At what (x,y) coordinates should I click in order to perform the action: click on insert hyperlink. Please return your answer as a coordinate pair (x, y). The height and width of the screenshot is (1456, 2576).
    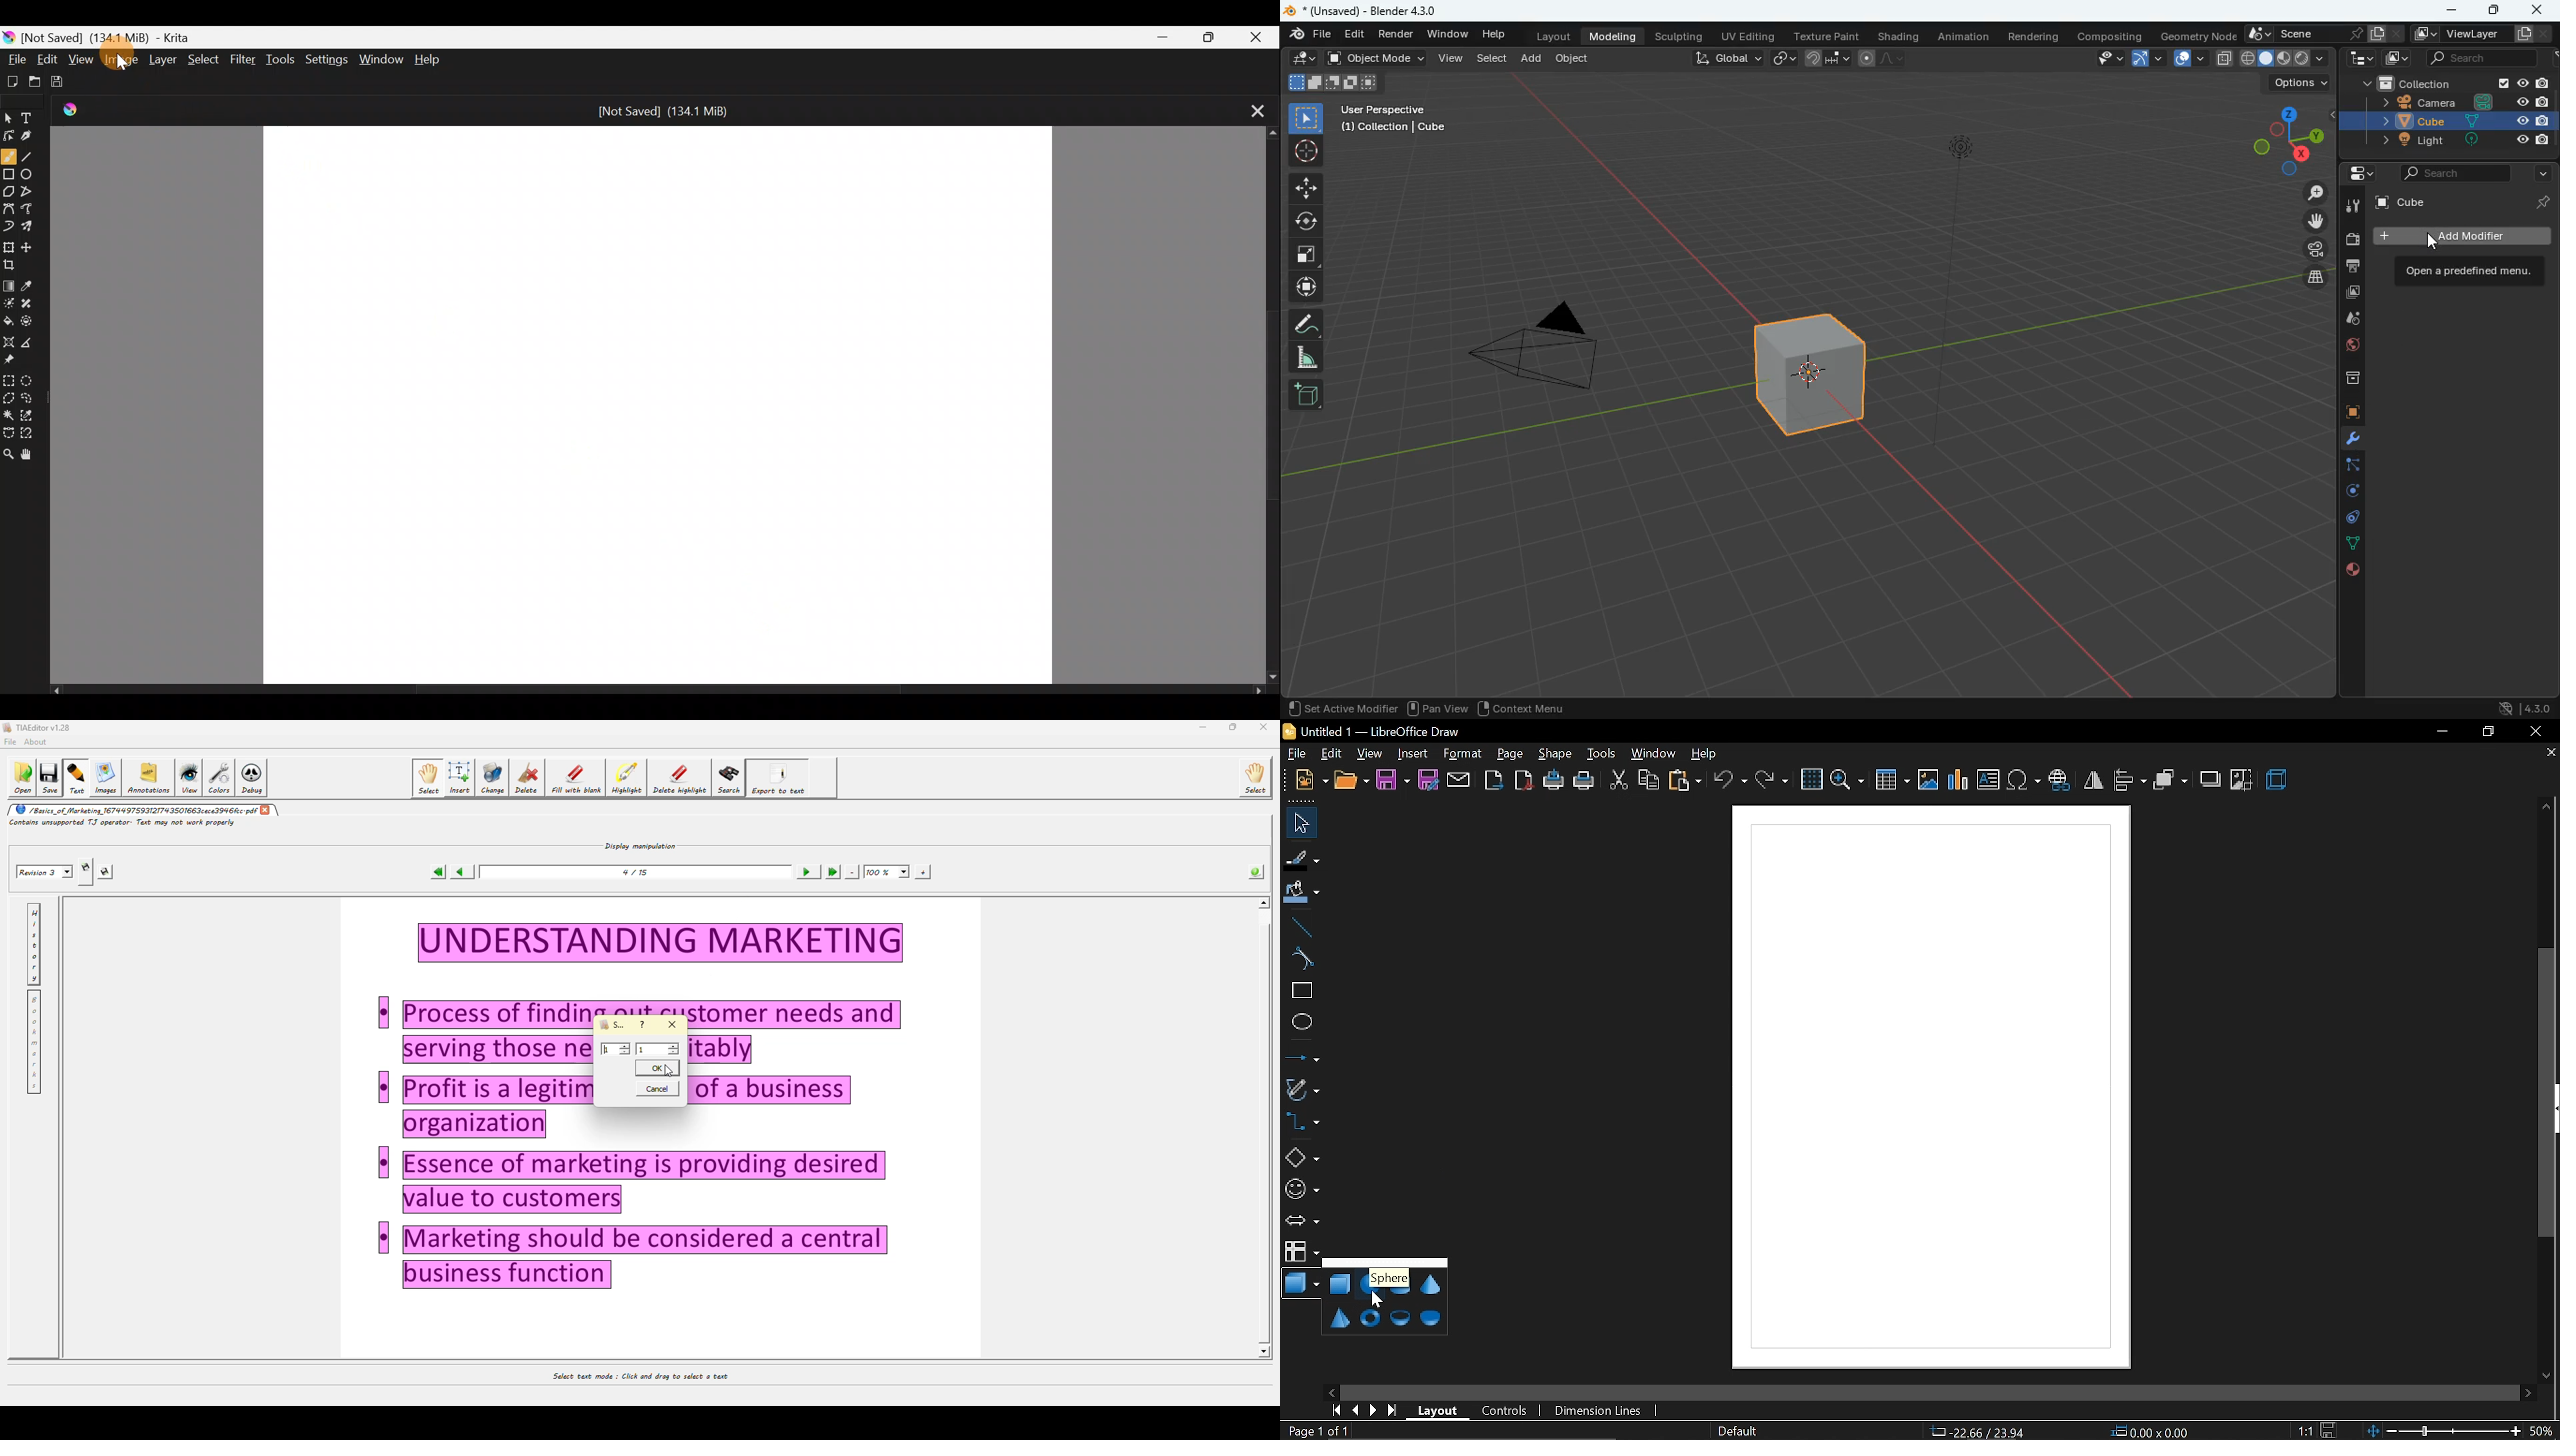
    Looking at the image, I should click on (2062, 780).